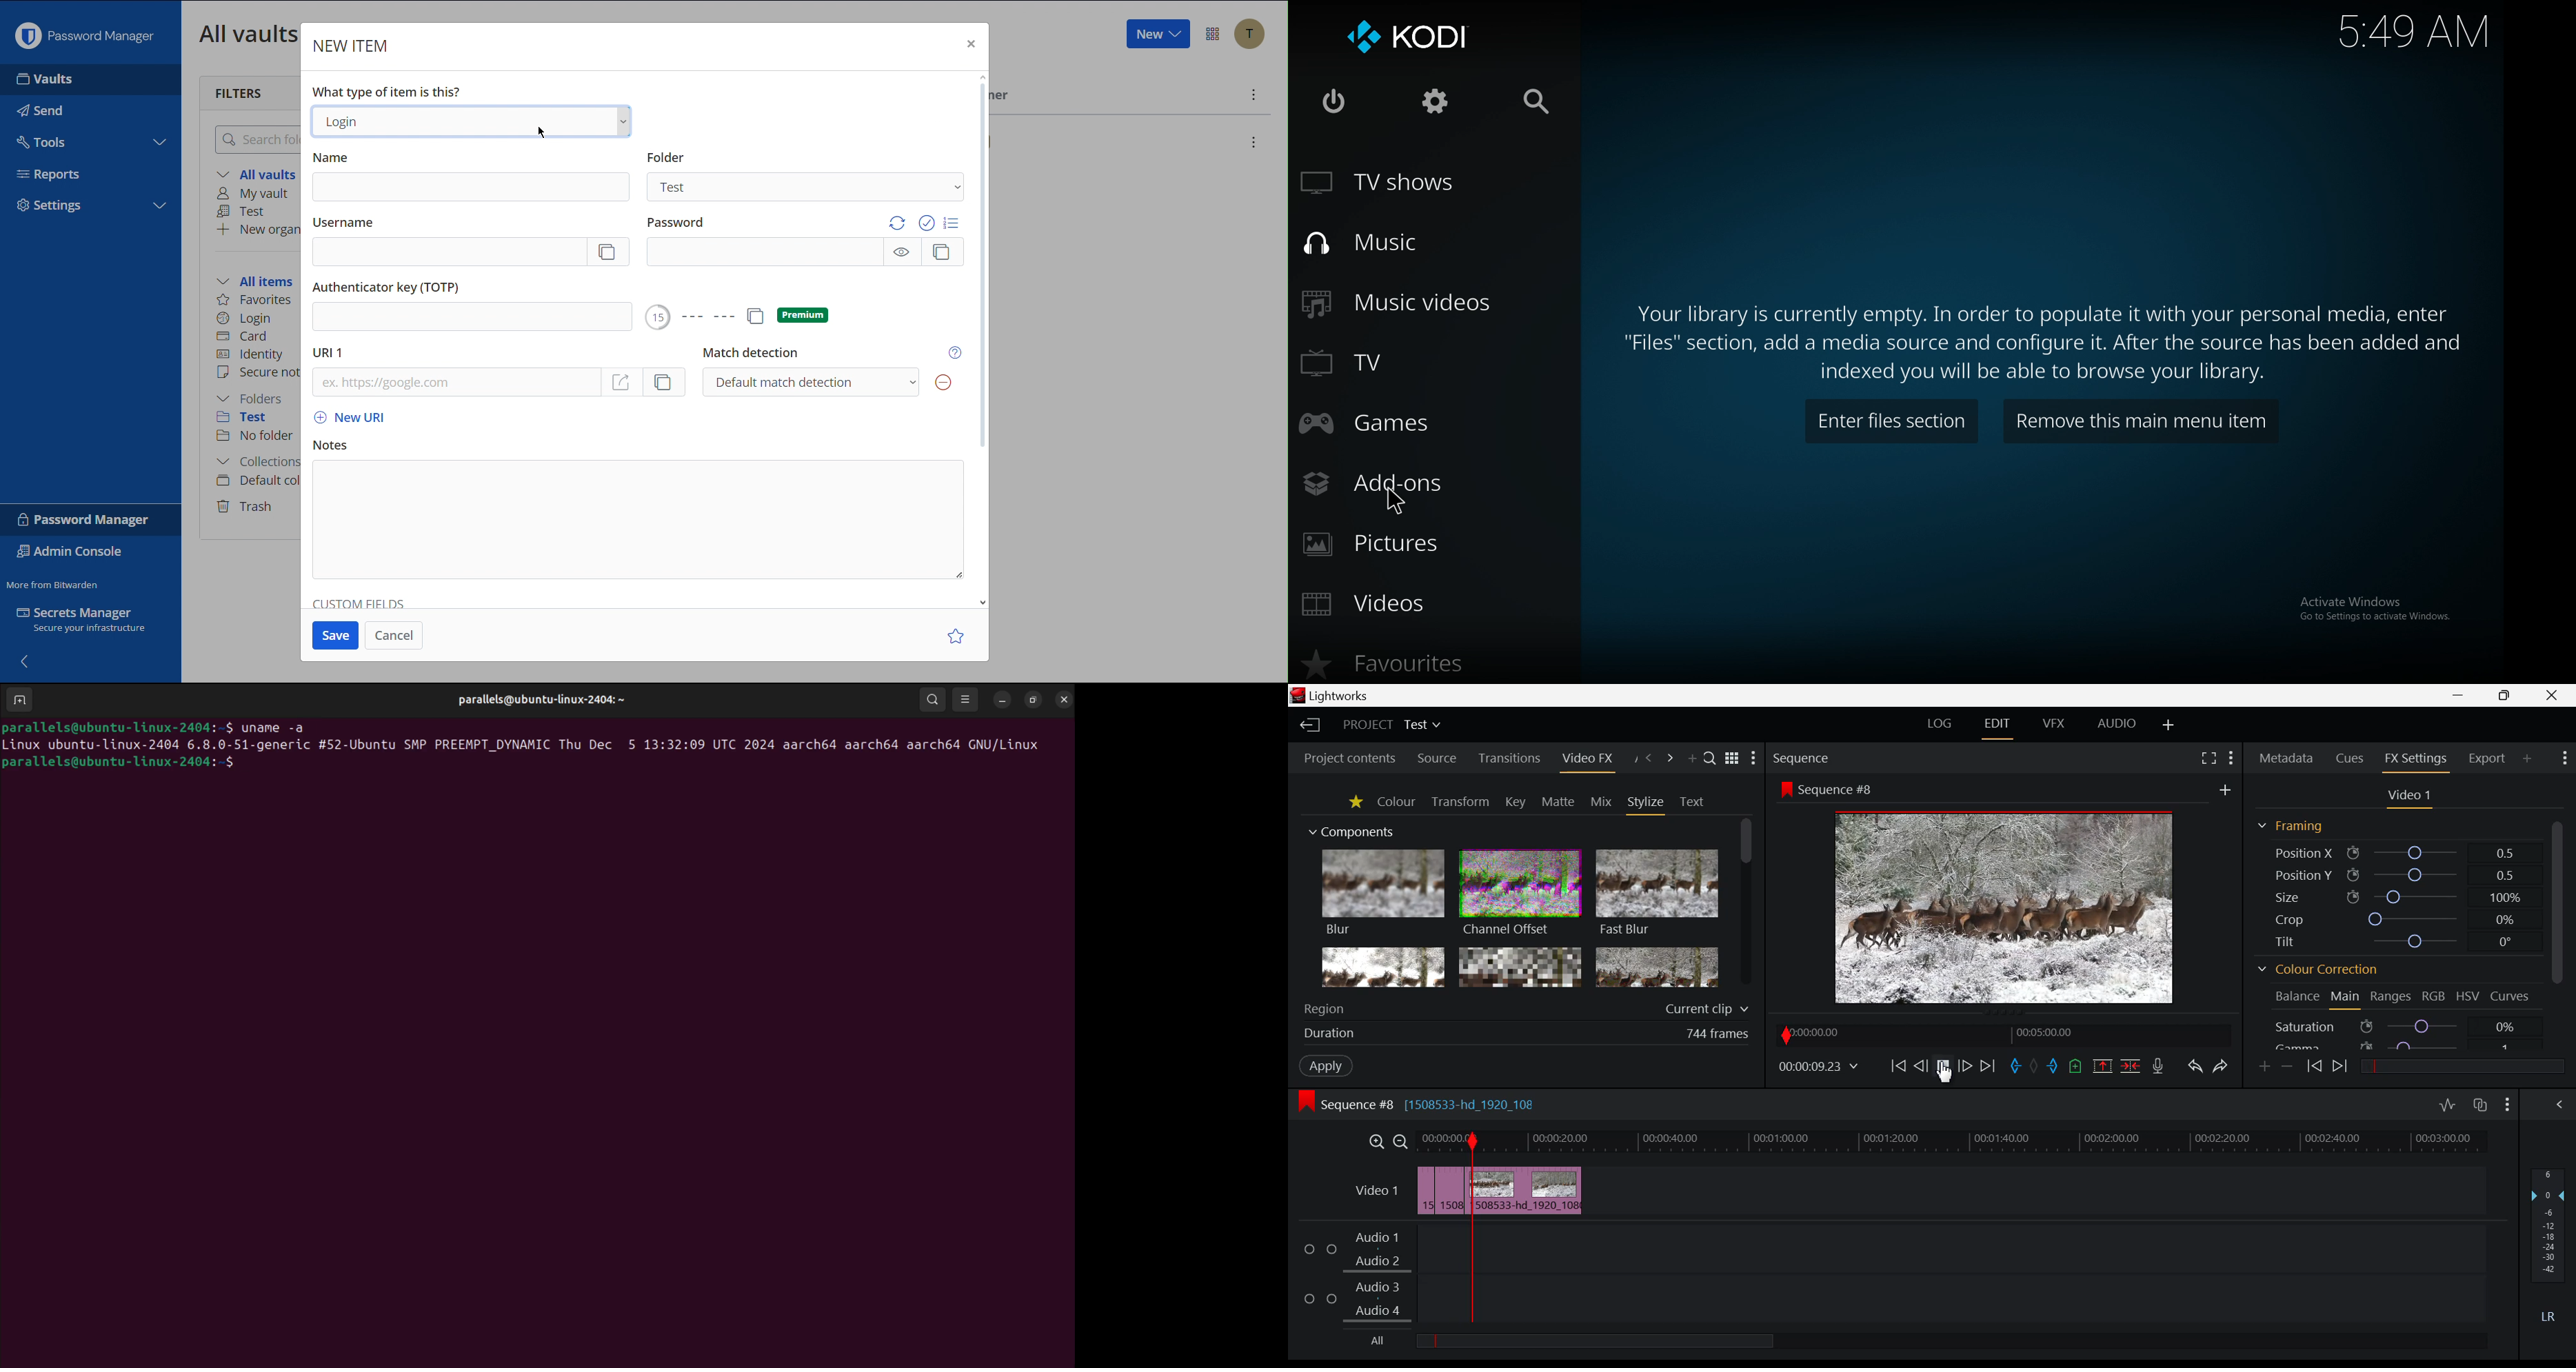  Describe the element at coordinates (2017, 1066) in the screenshot. I see `Mark In` at that location.